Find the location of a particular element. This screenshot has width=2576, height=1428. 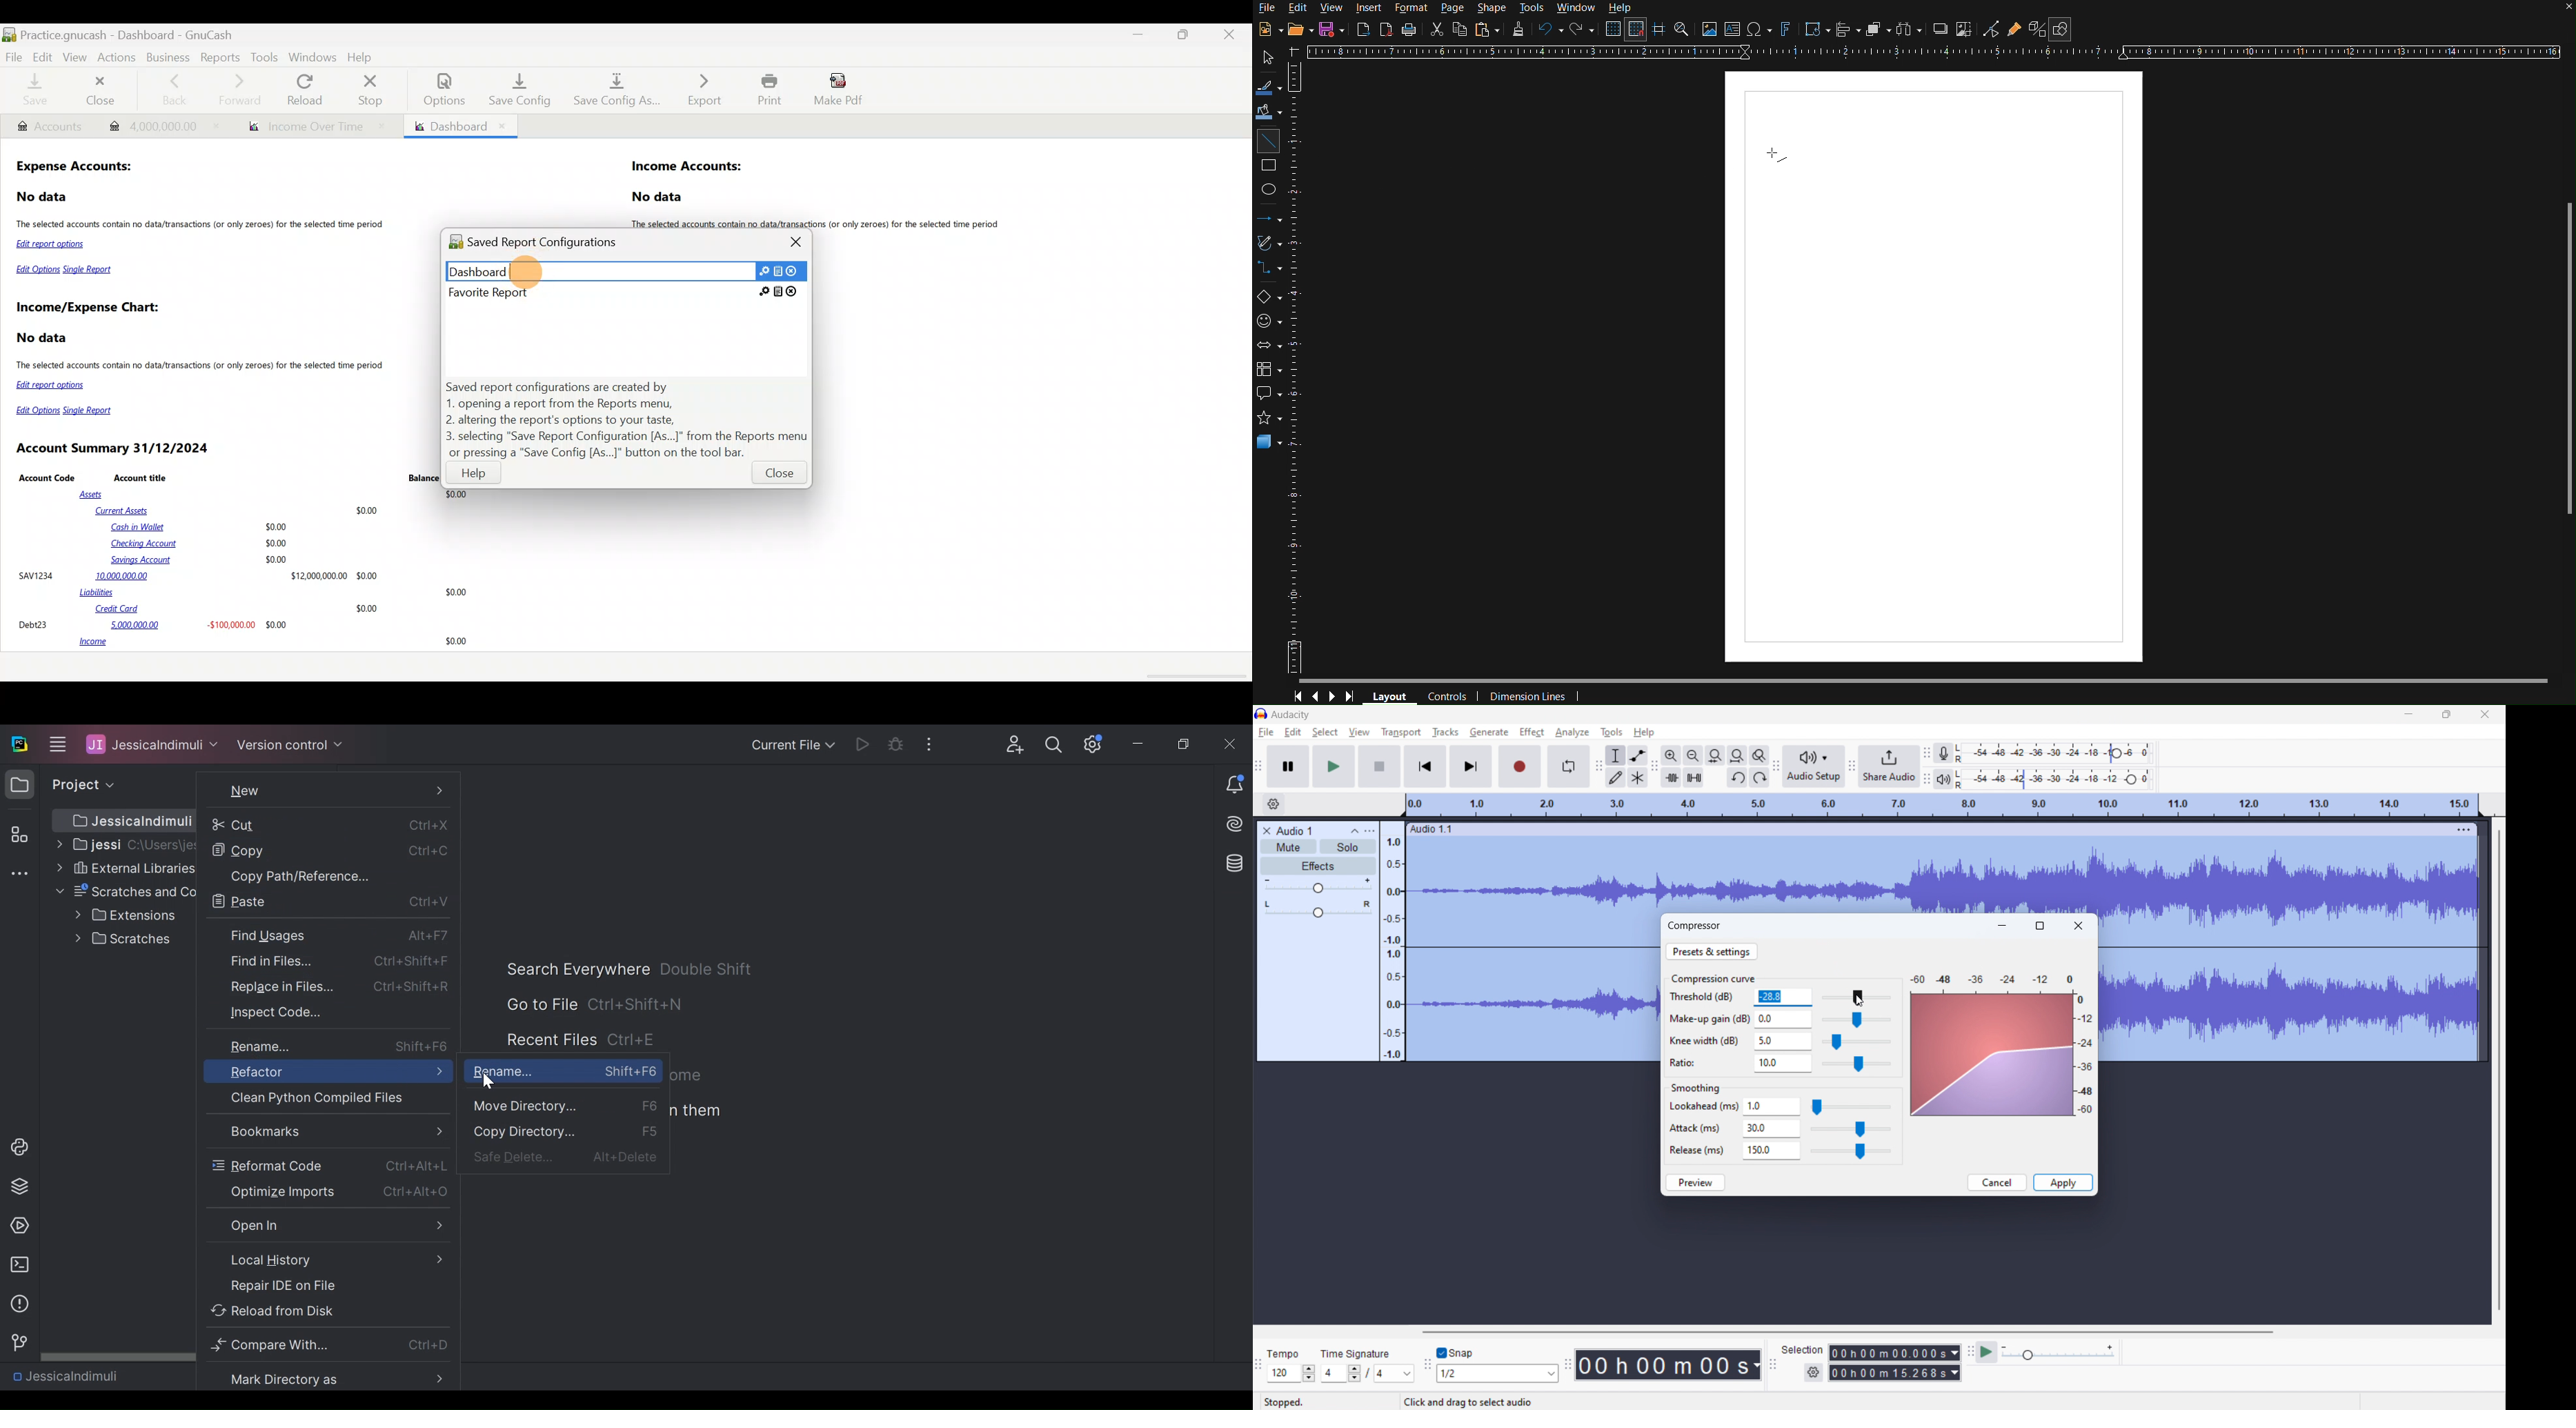

Undo is located at coordinates (1551, 30).